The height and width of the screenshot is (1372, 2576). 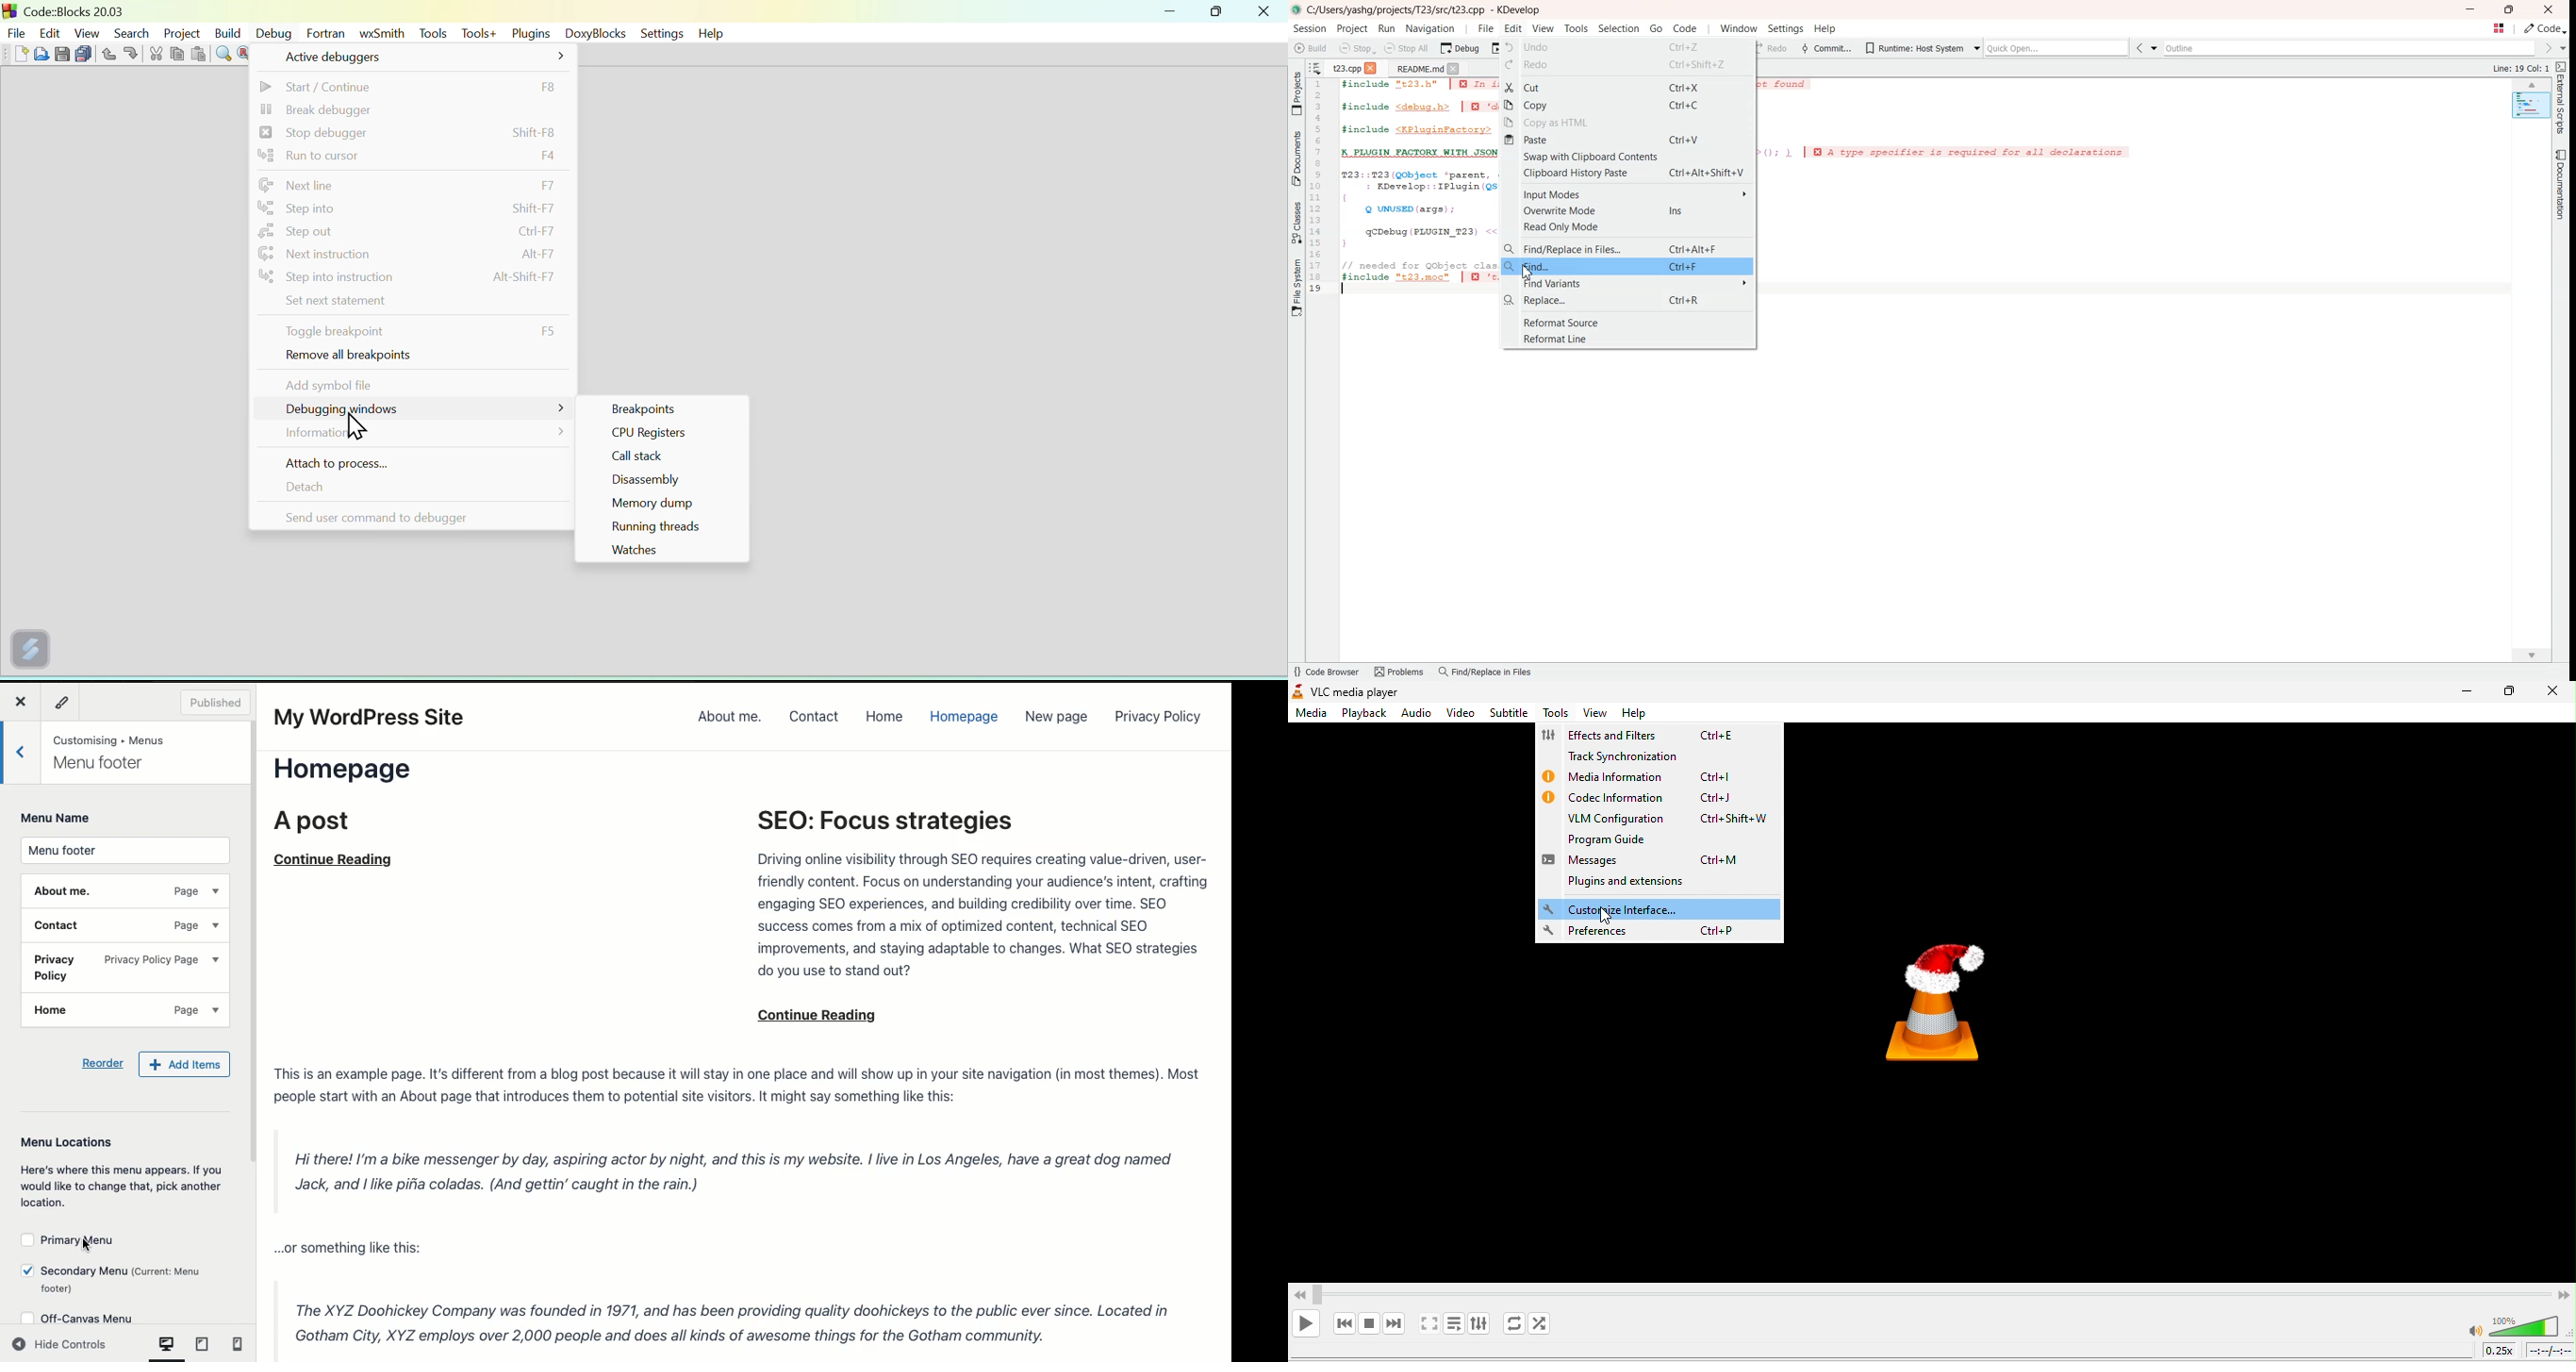 What do you see at coordinates (1643, 757) in the screenshot?
I see `track synchronization` at bounding box center [1643, 757].